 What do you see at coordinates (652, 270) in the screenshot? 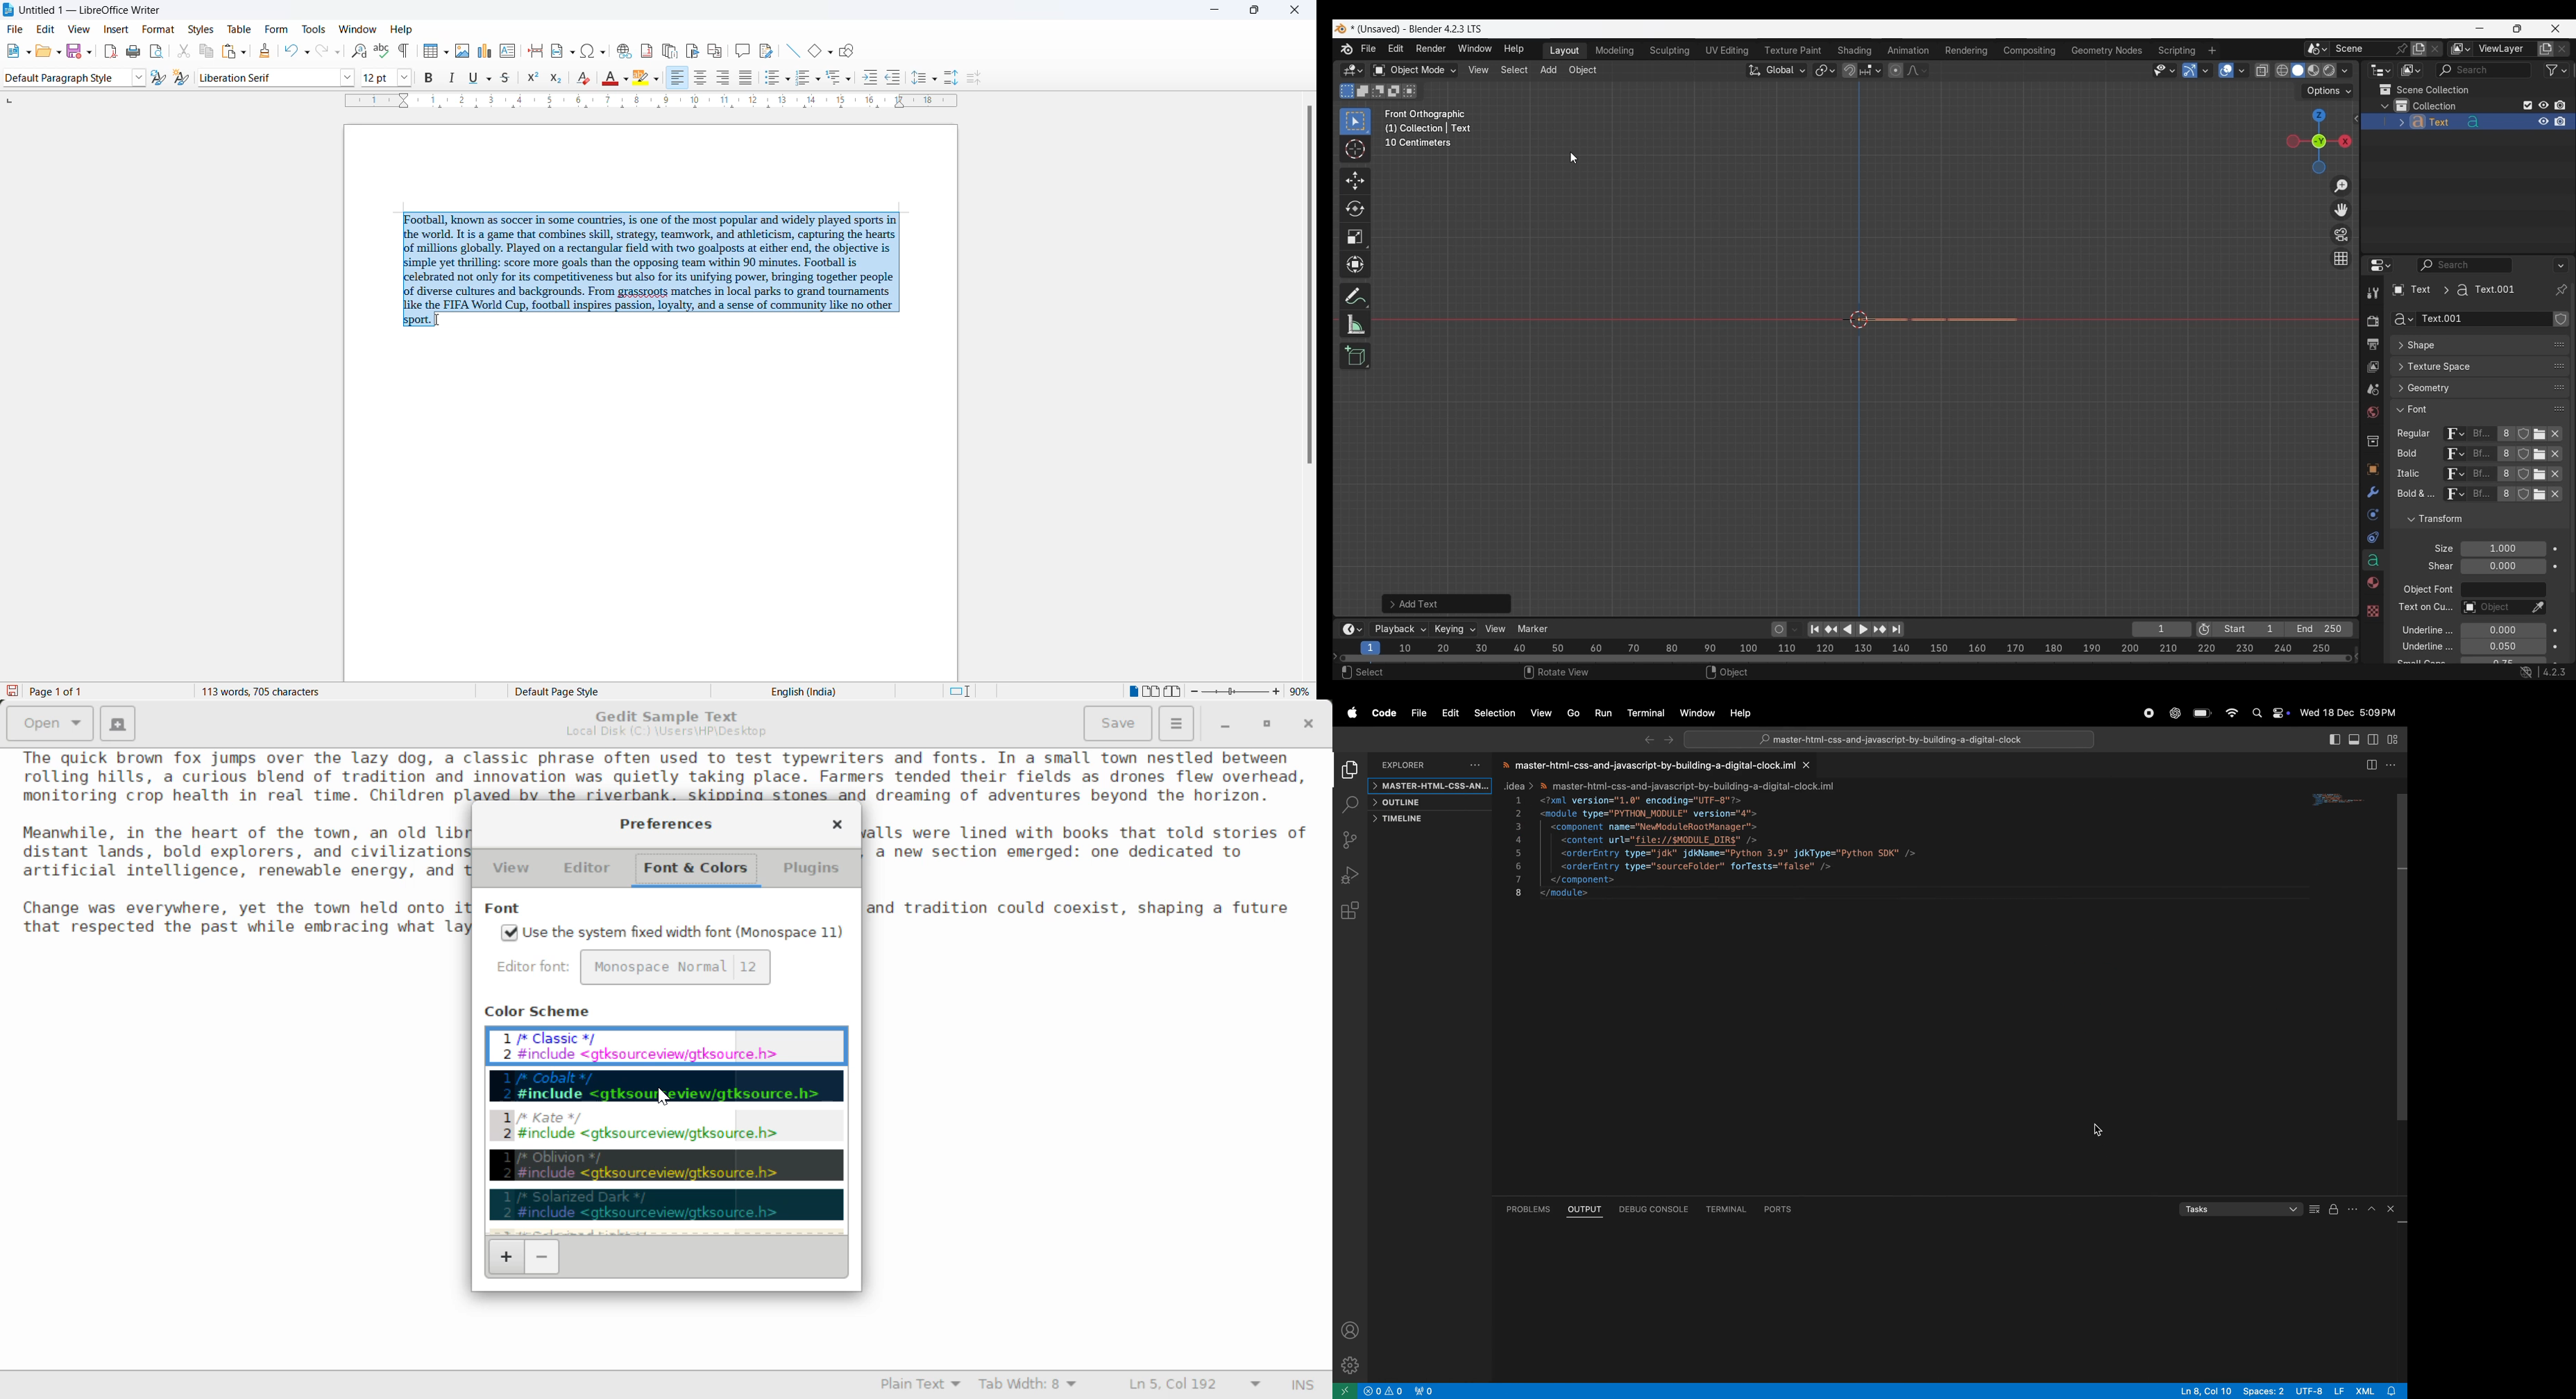
I see `selected paragraph` at bounding box center [652, 270].